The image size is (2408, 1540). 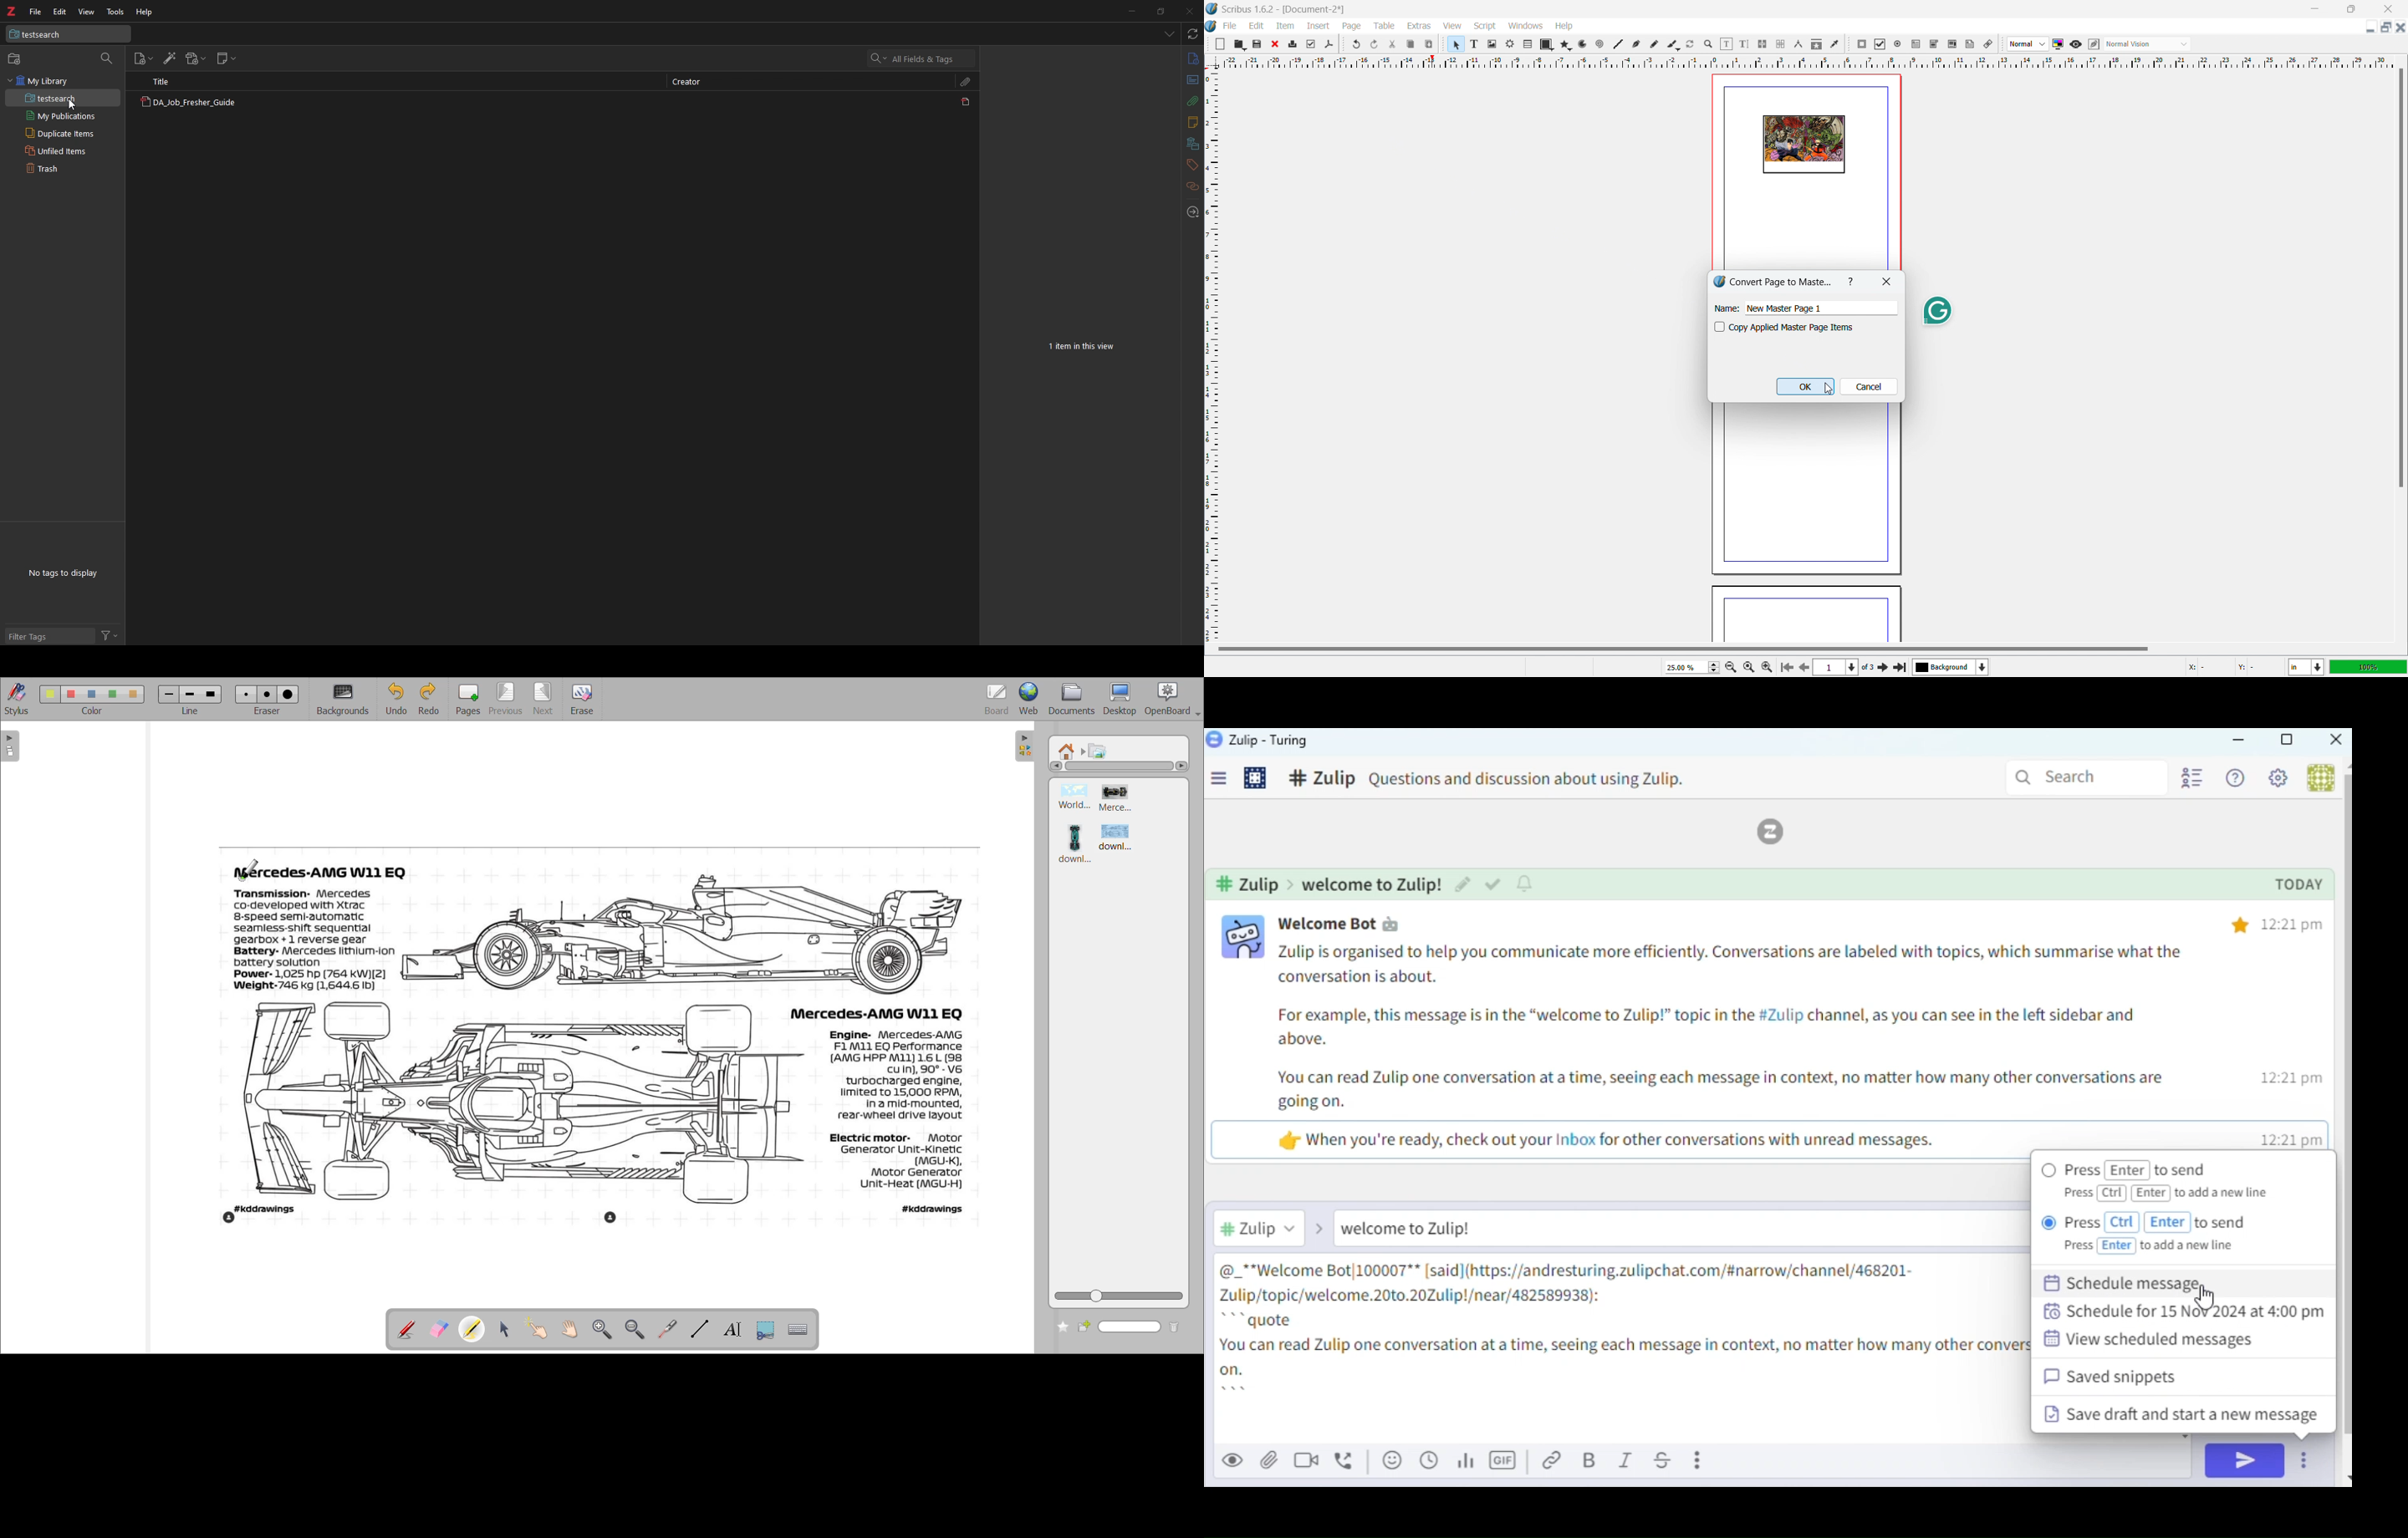 What do you see at coordinates (116, 12) in the screenshot?
I see `tools` at bounding box center [116, 12].